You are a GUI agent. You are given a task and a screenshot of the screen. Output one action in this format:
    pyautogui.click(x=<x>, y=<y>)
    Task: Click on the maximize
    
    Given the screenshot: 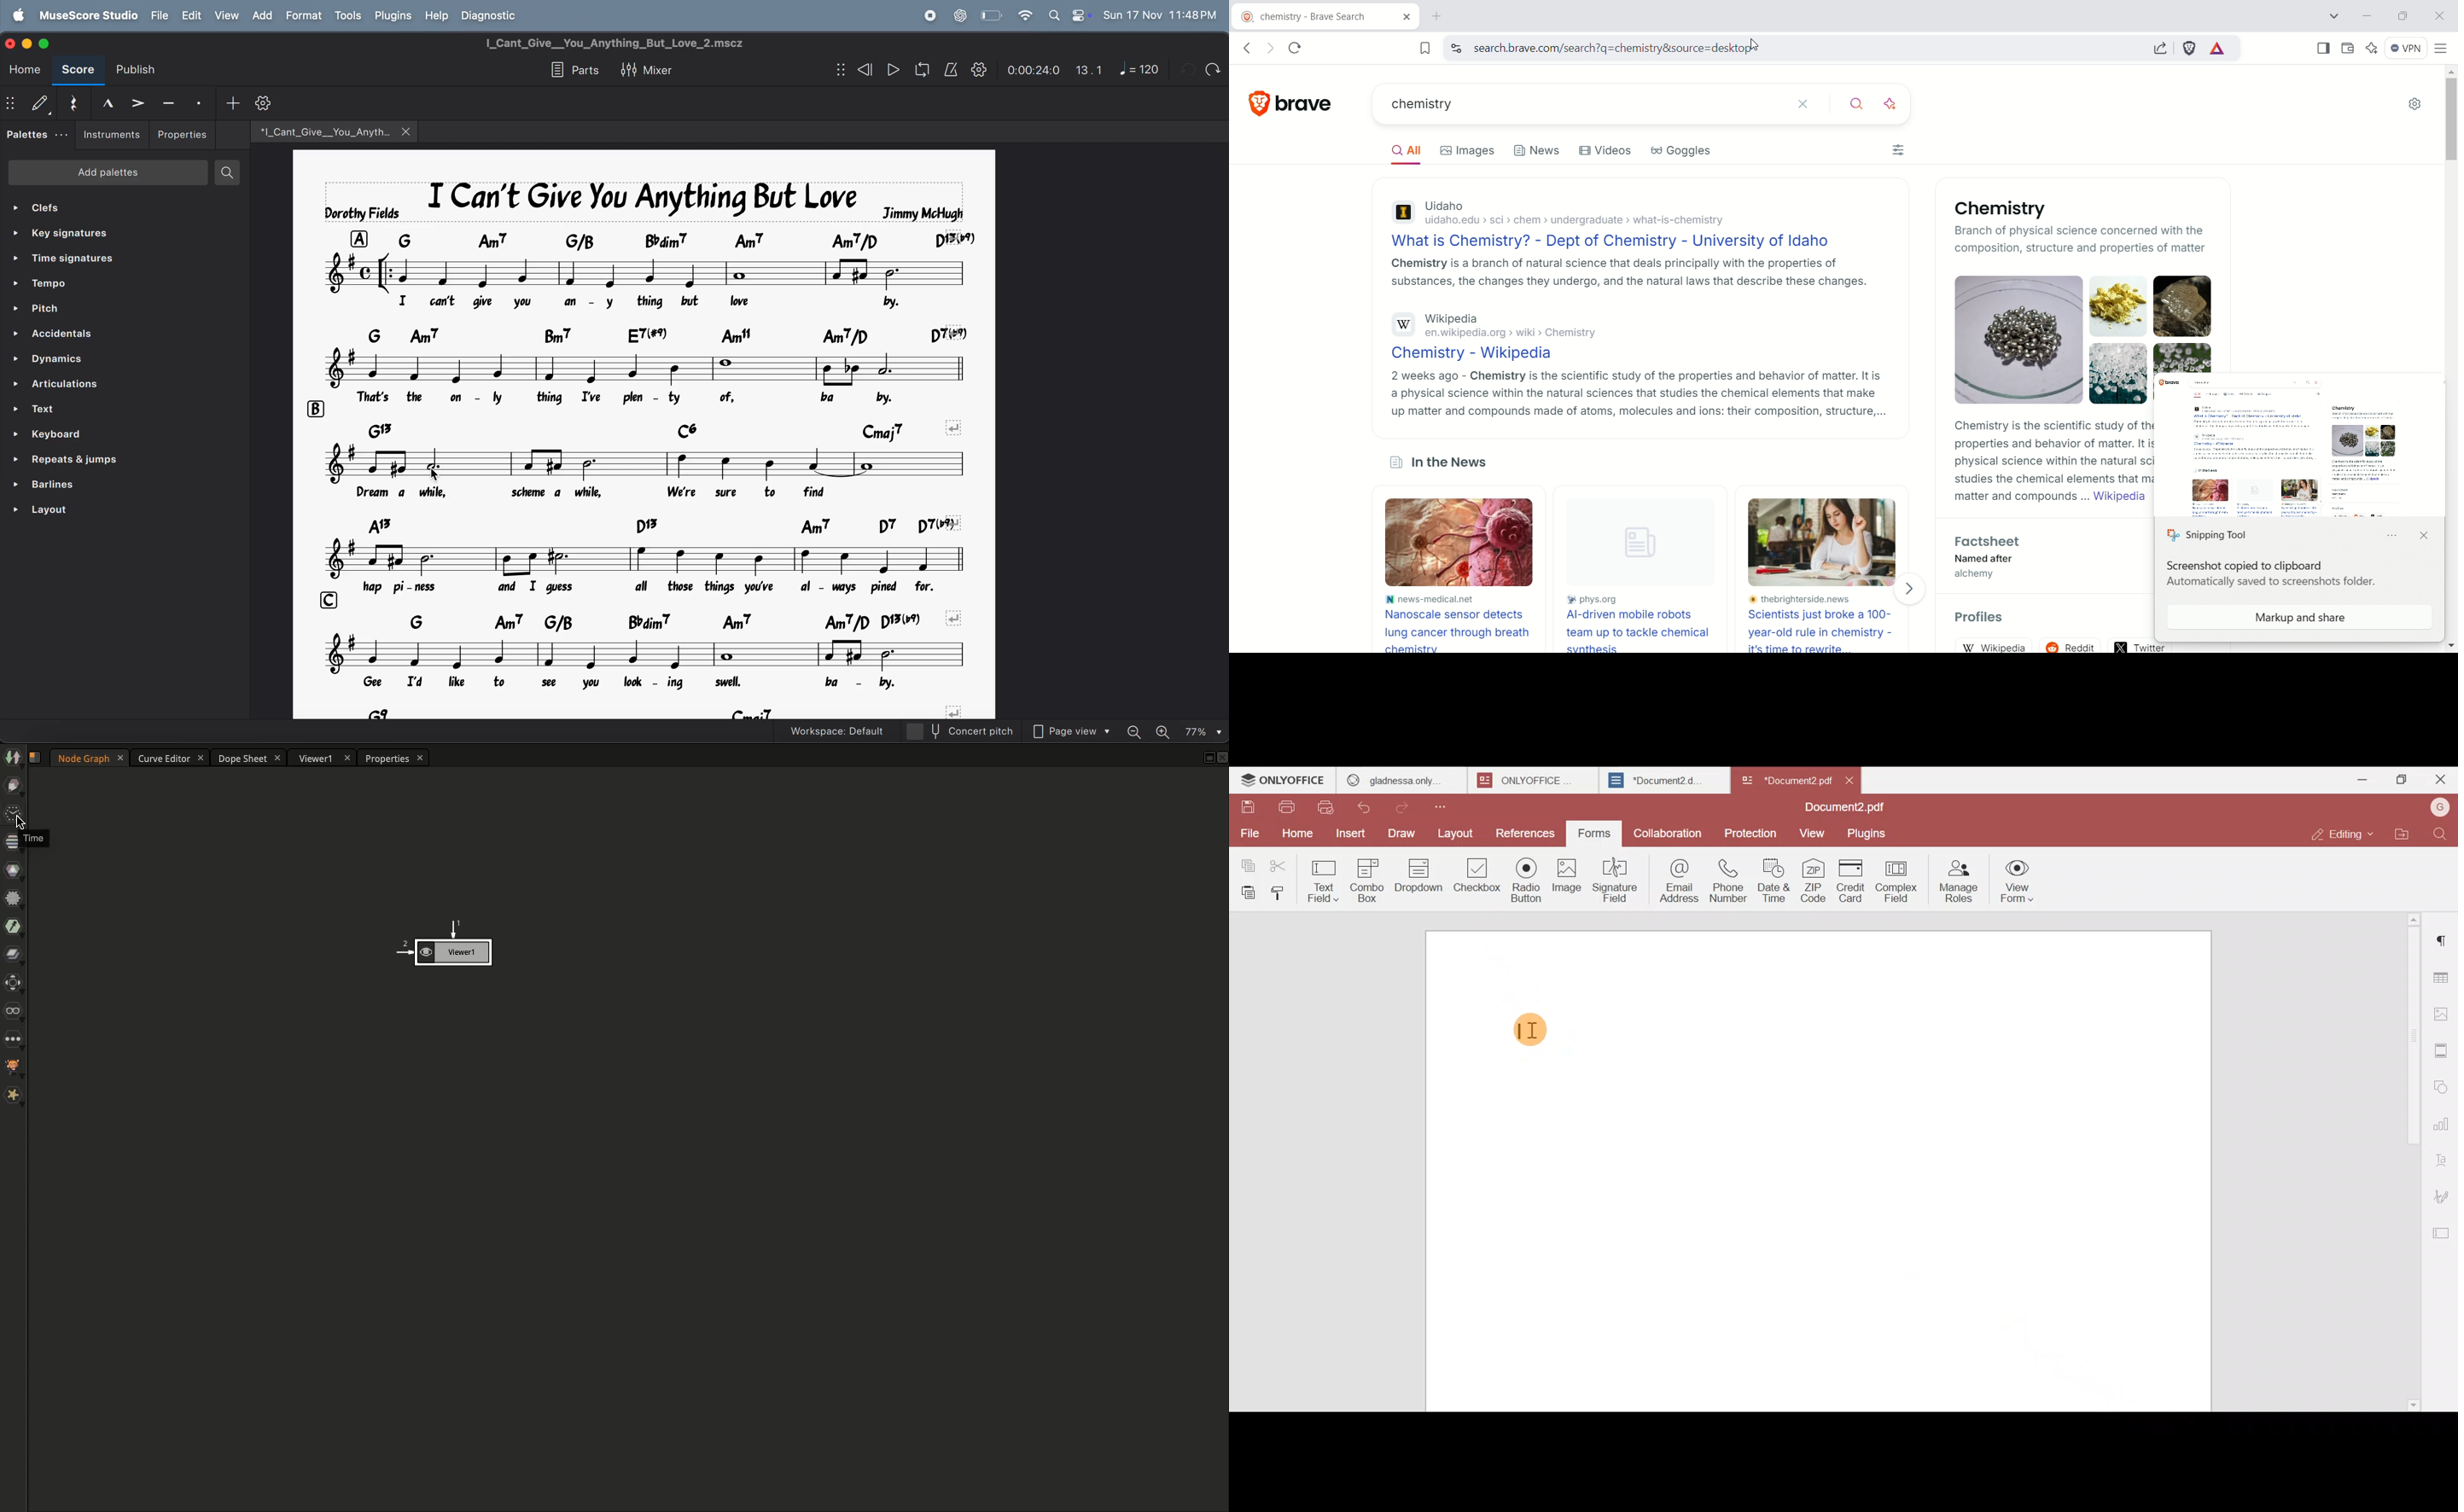 What is the action you would take?
    pyautogui.click(x=48, y=41)
    